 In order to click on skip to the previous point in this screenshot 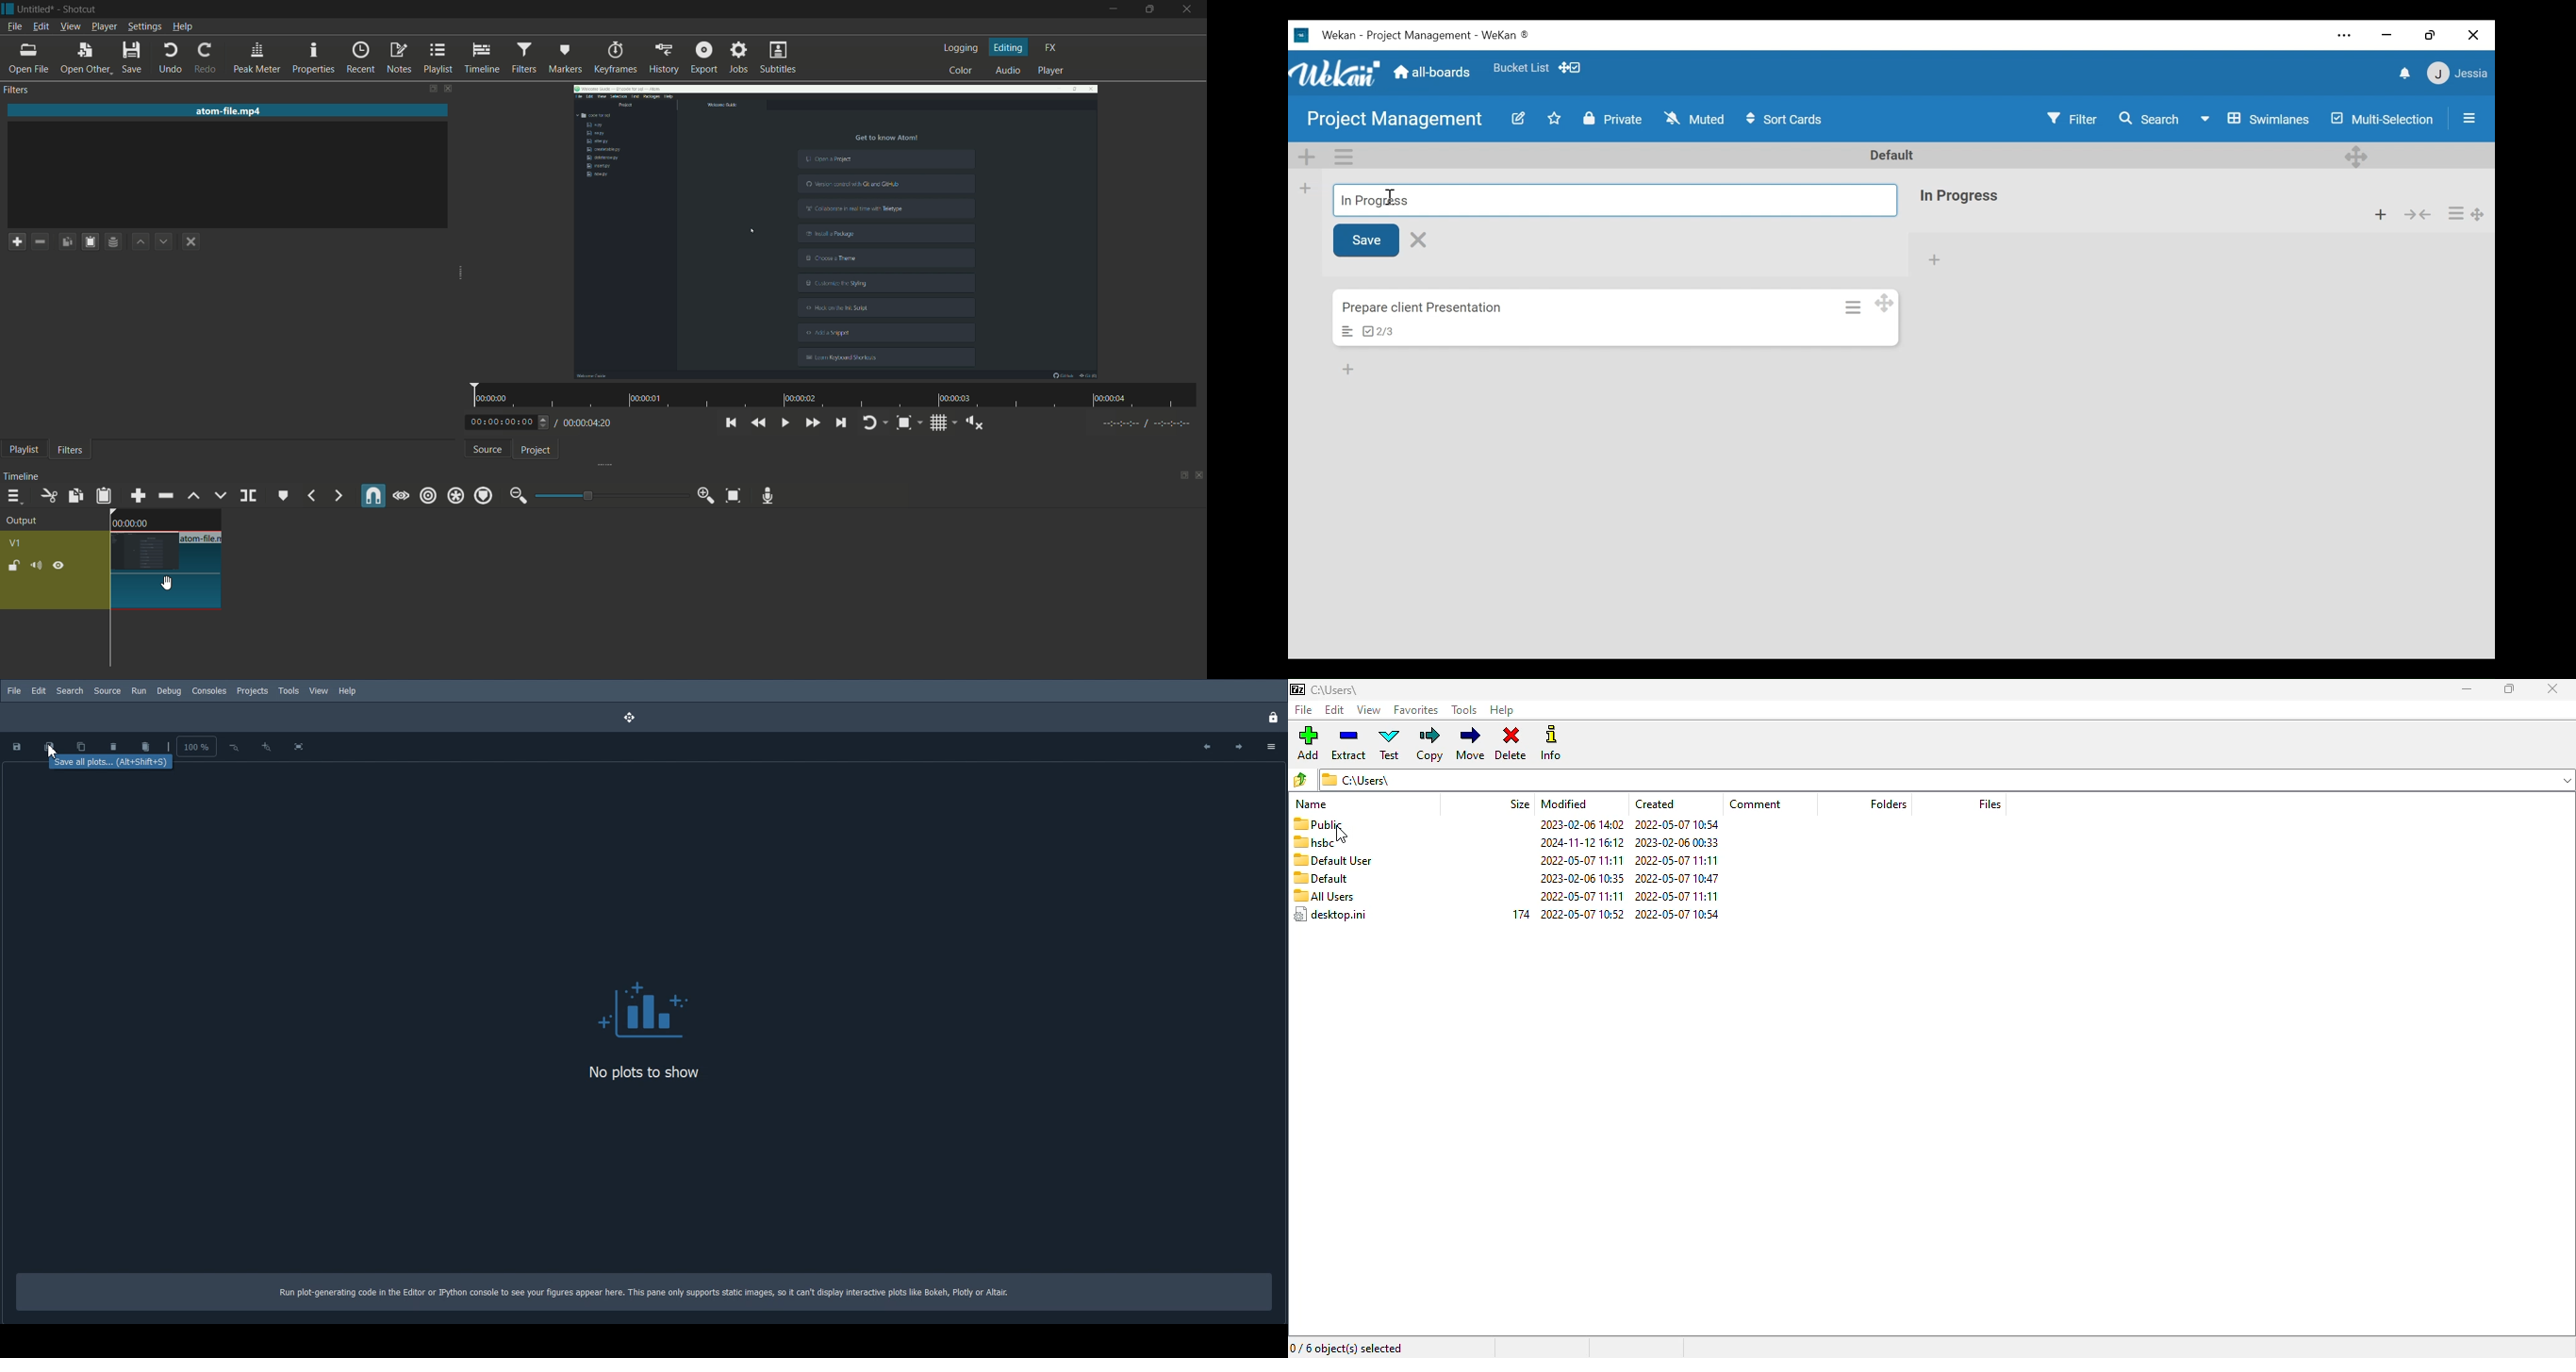, I will do `click(730, 422)`.